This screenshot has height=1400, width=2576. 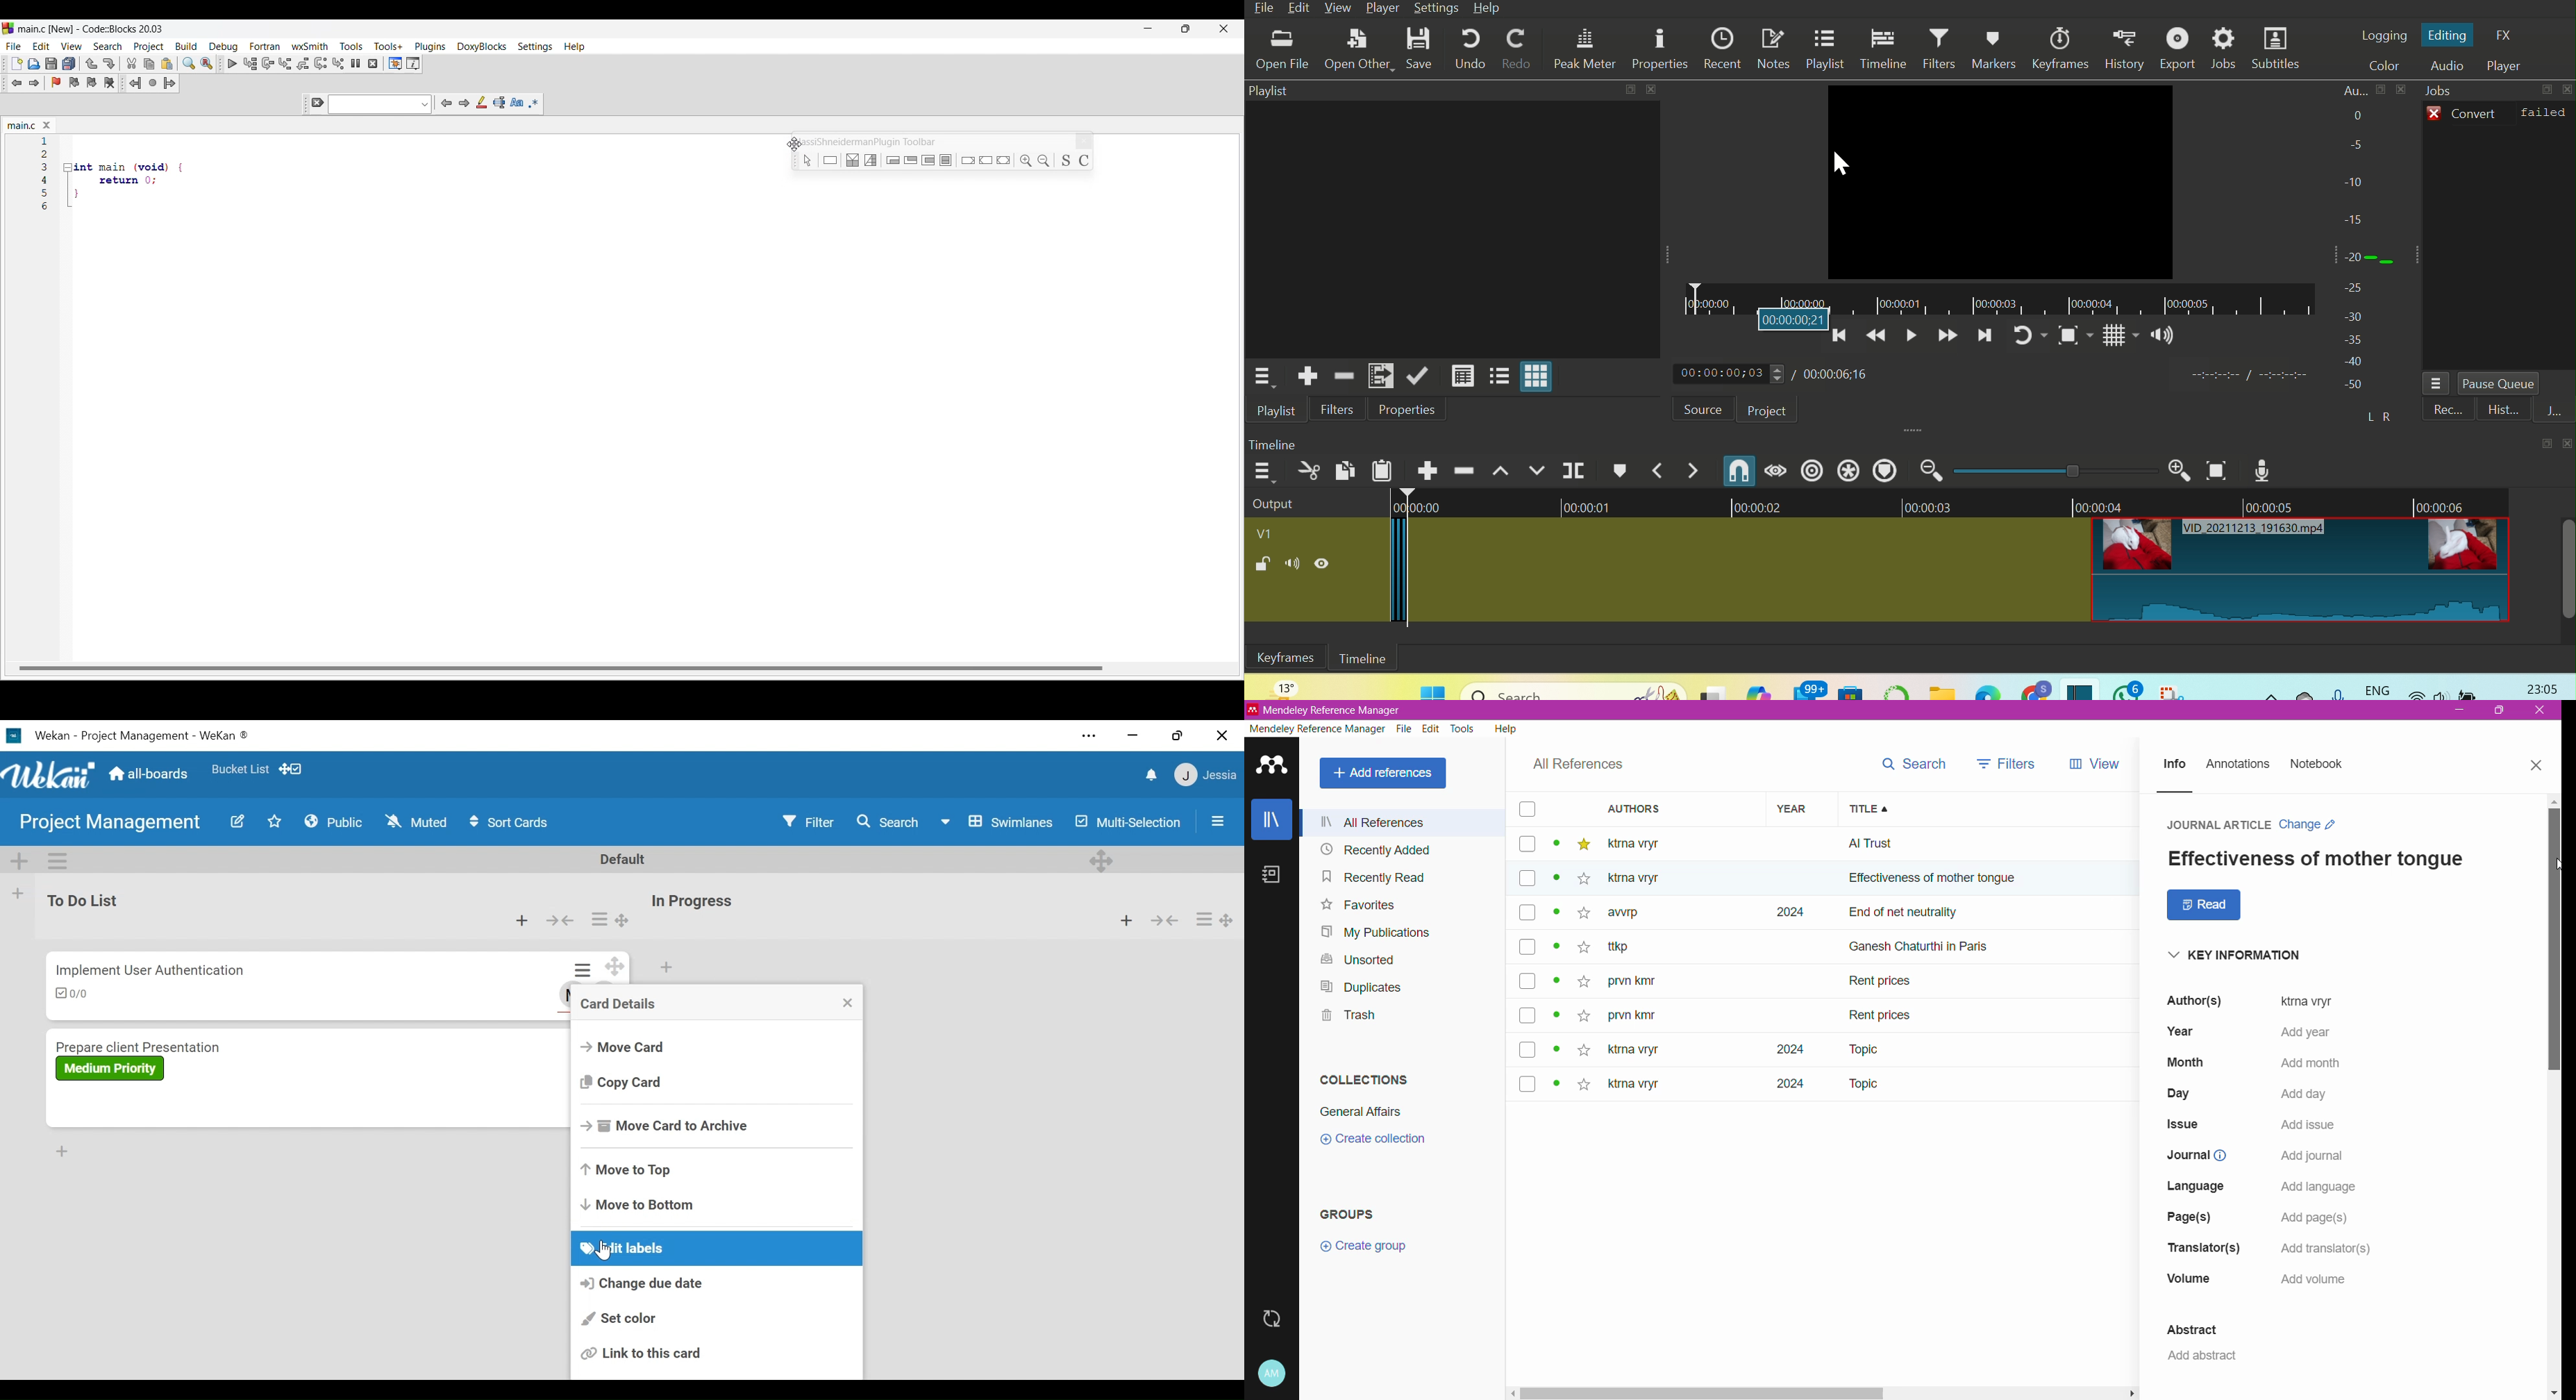 What do you see at coordinates (1944, 843) in the screenshot?
I see `all trust` at bounding box center [1944, 843].